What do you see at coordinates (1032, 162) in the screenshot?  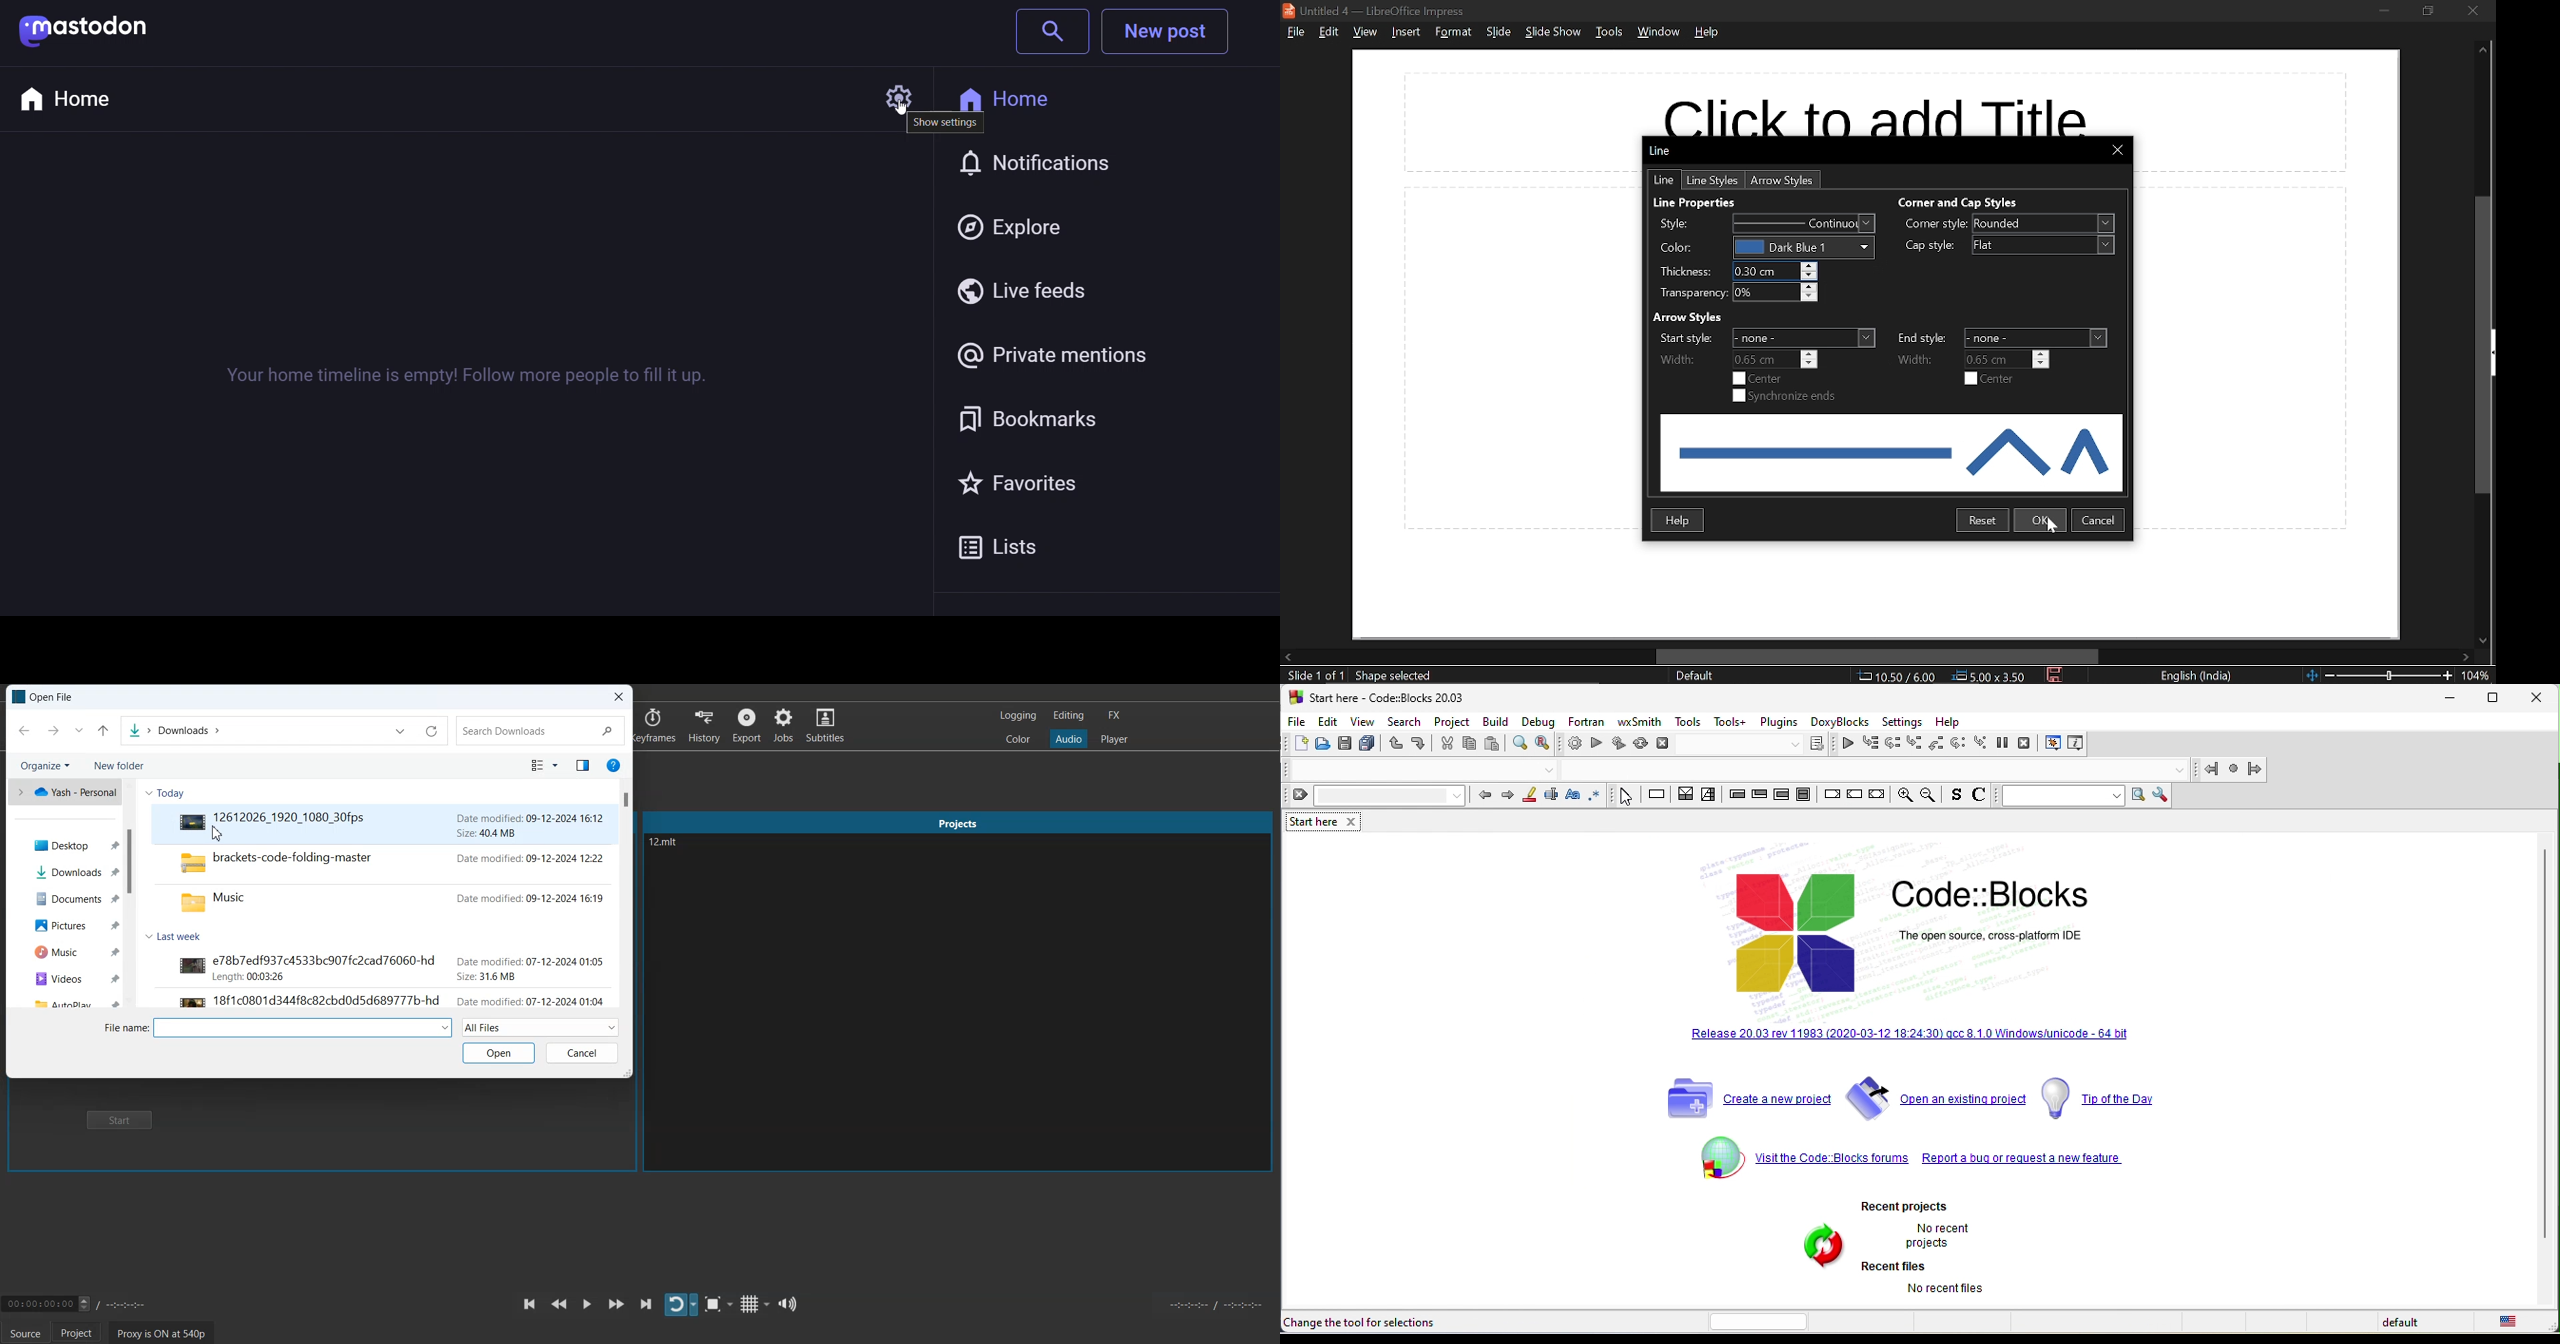 I see `Notification` at bounding box center [1032, 162].